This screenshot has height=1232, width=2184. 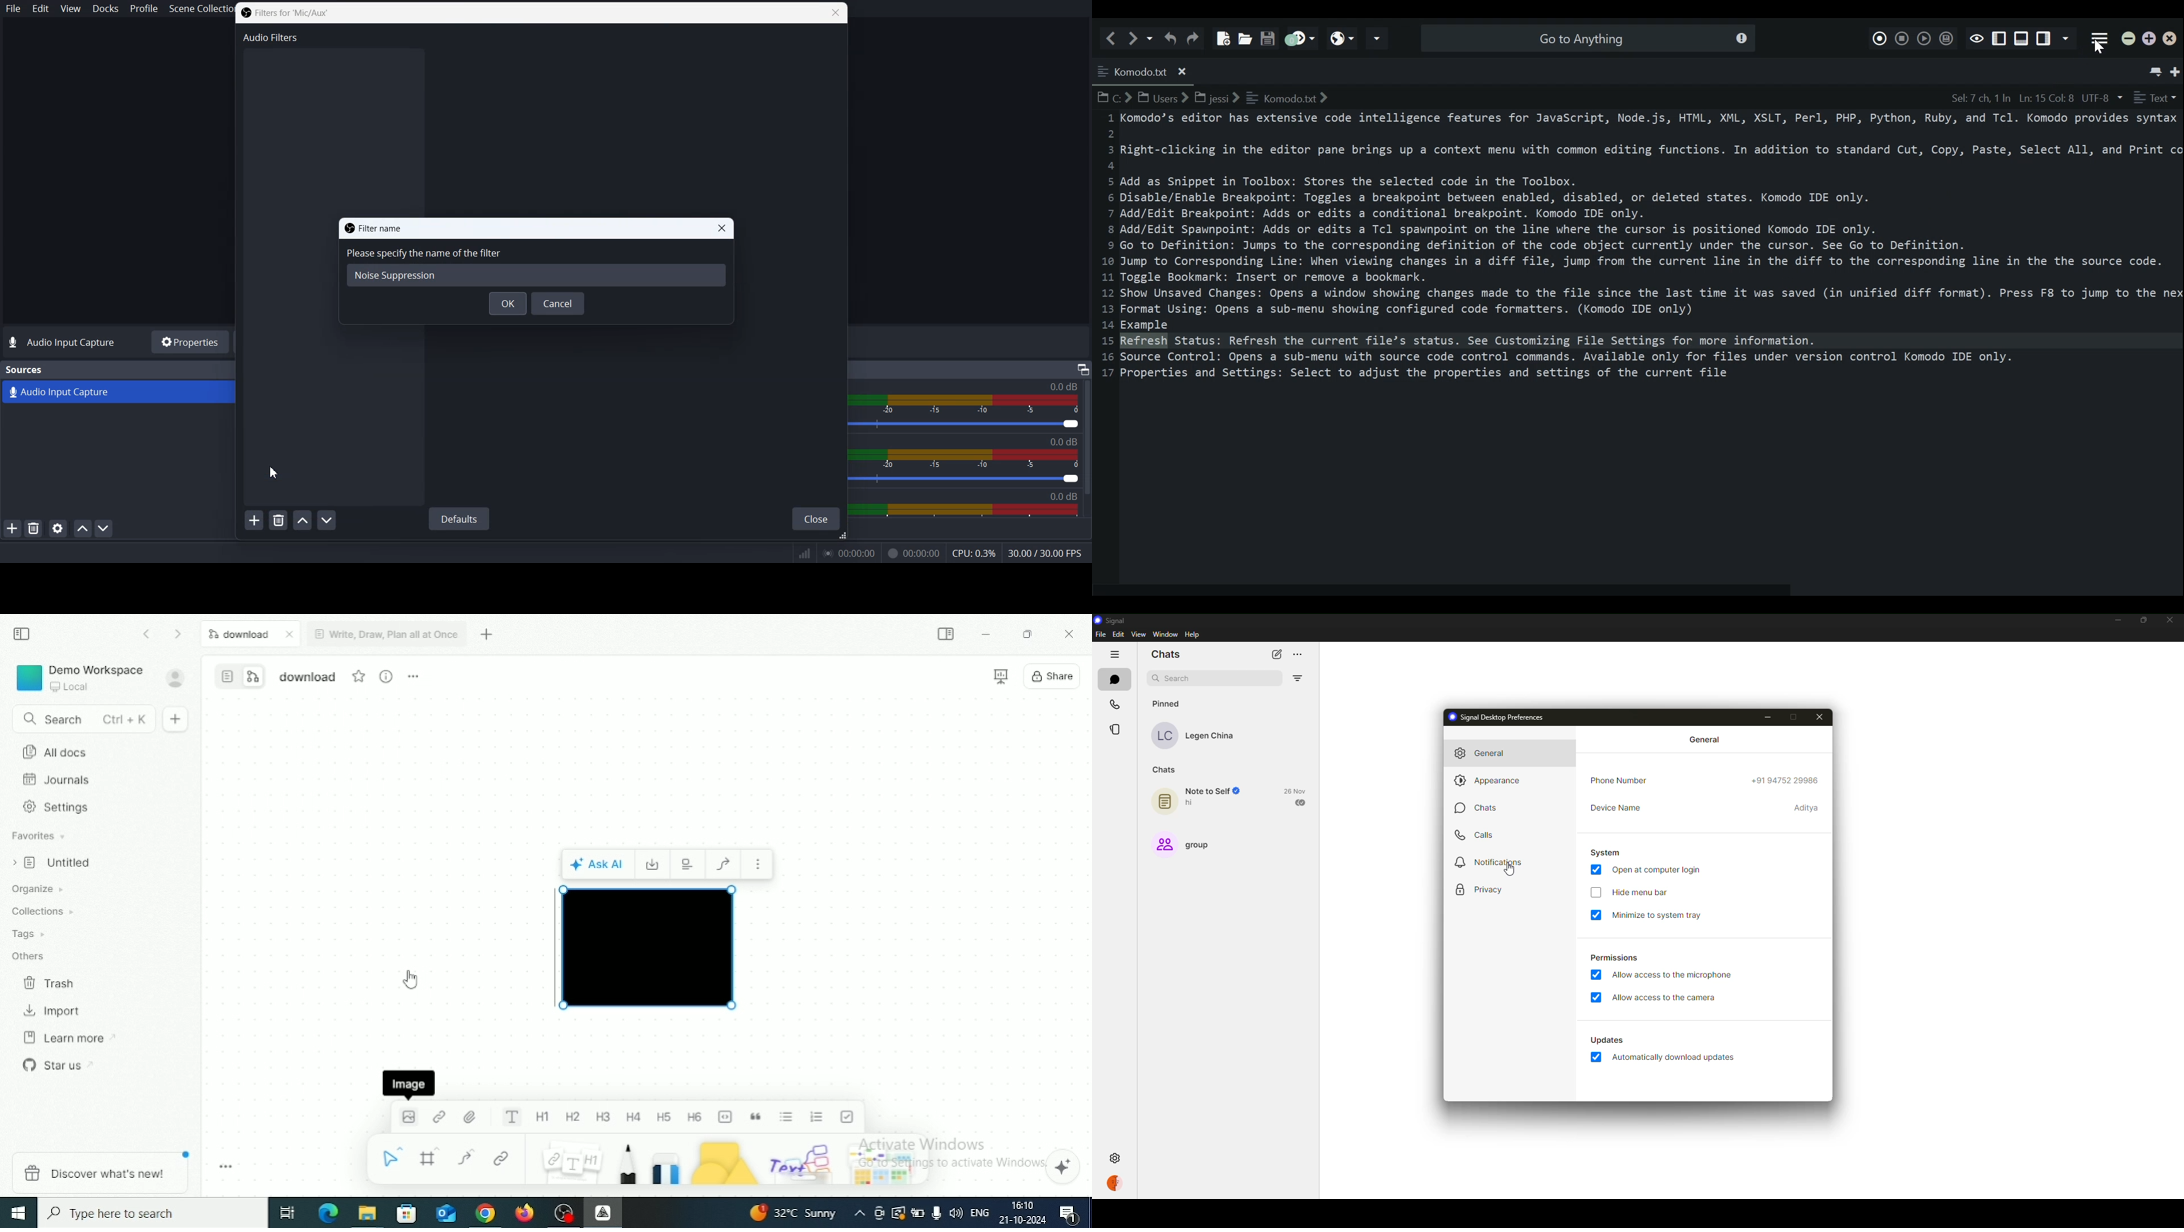 What do you see at coordinates (1064, 1166) in the screenshot?
I see `Affine AI` at bounding box center [1064, 1166].